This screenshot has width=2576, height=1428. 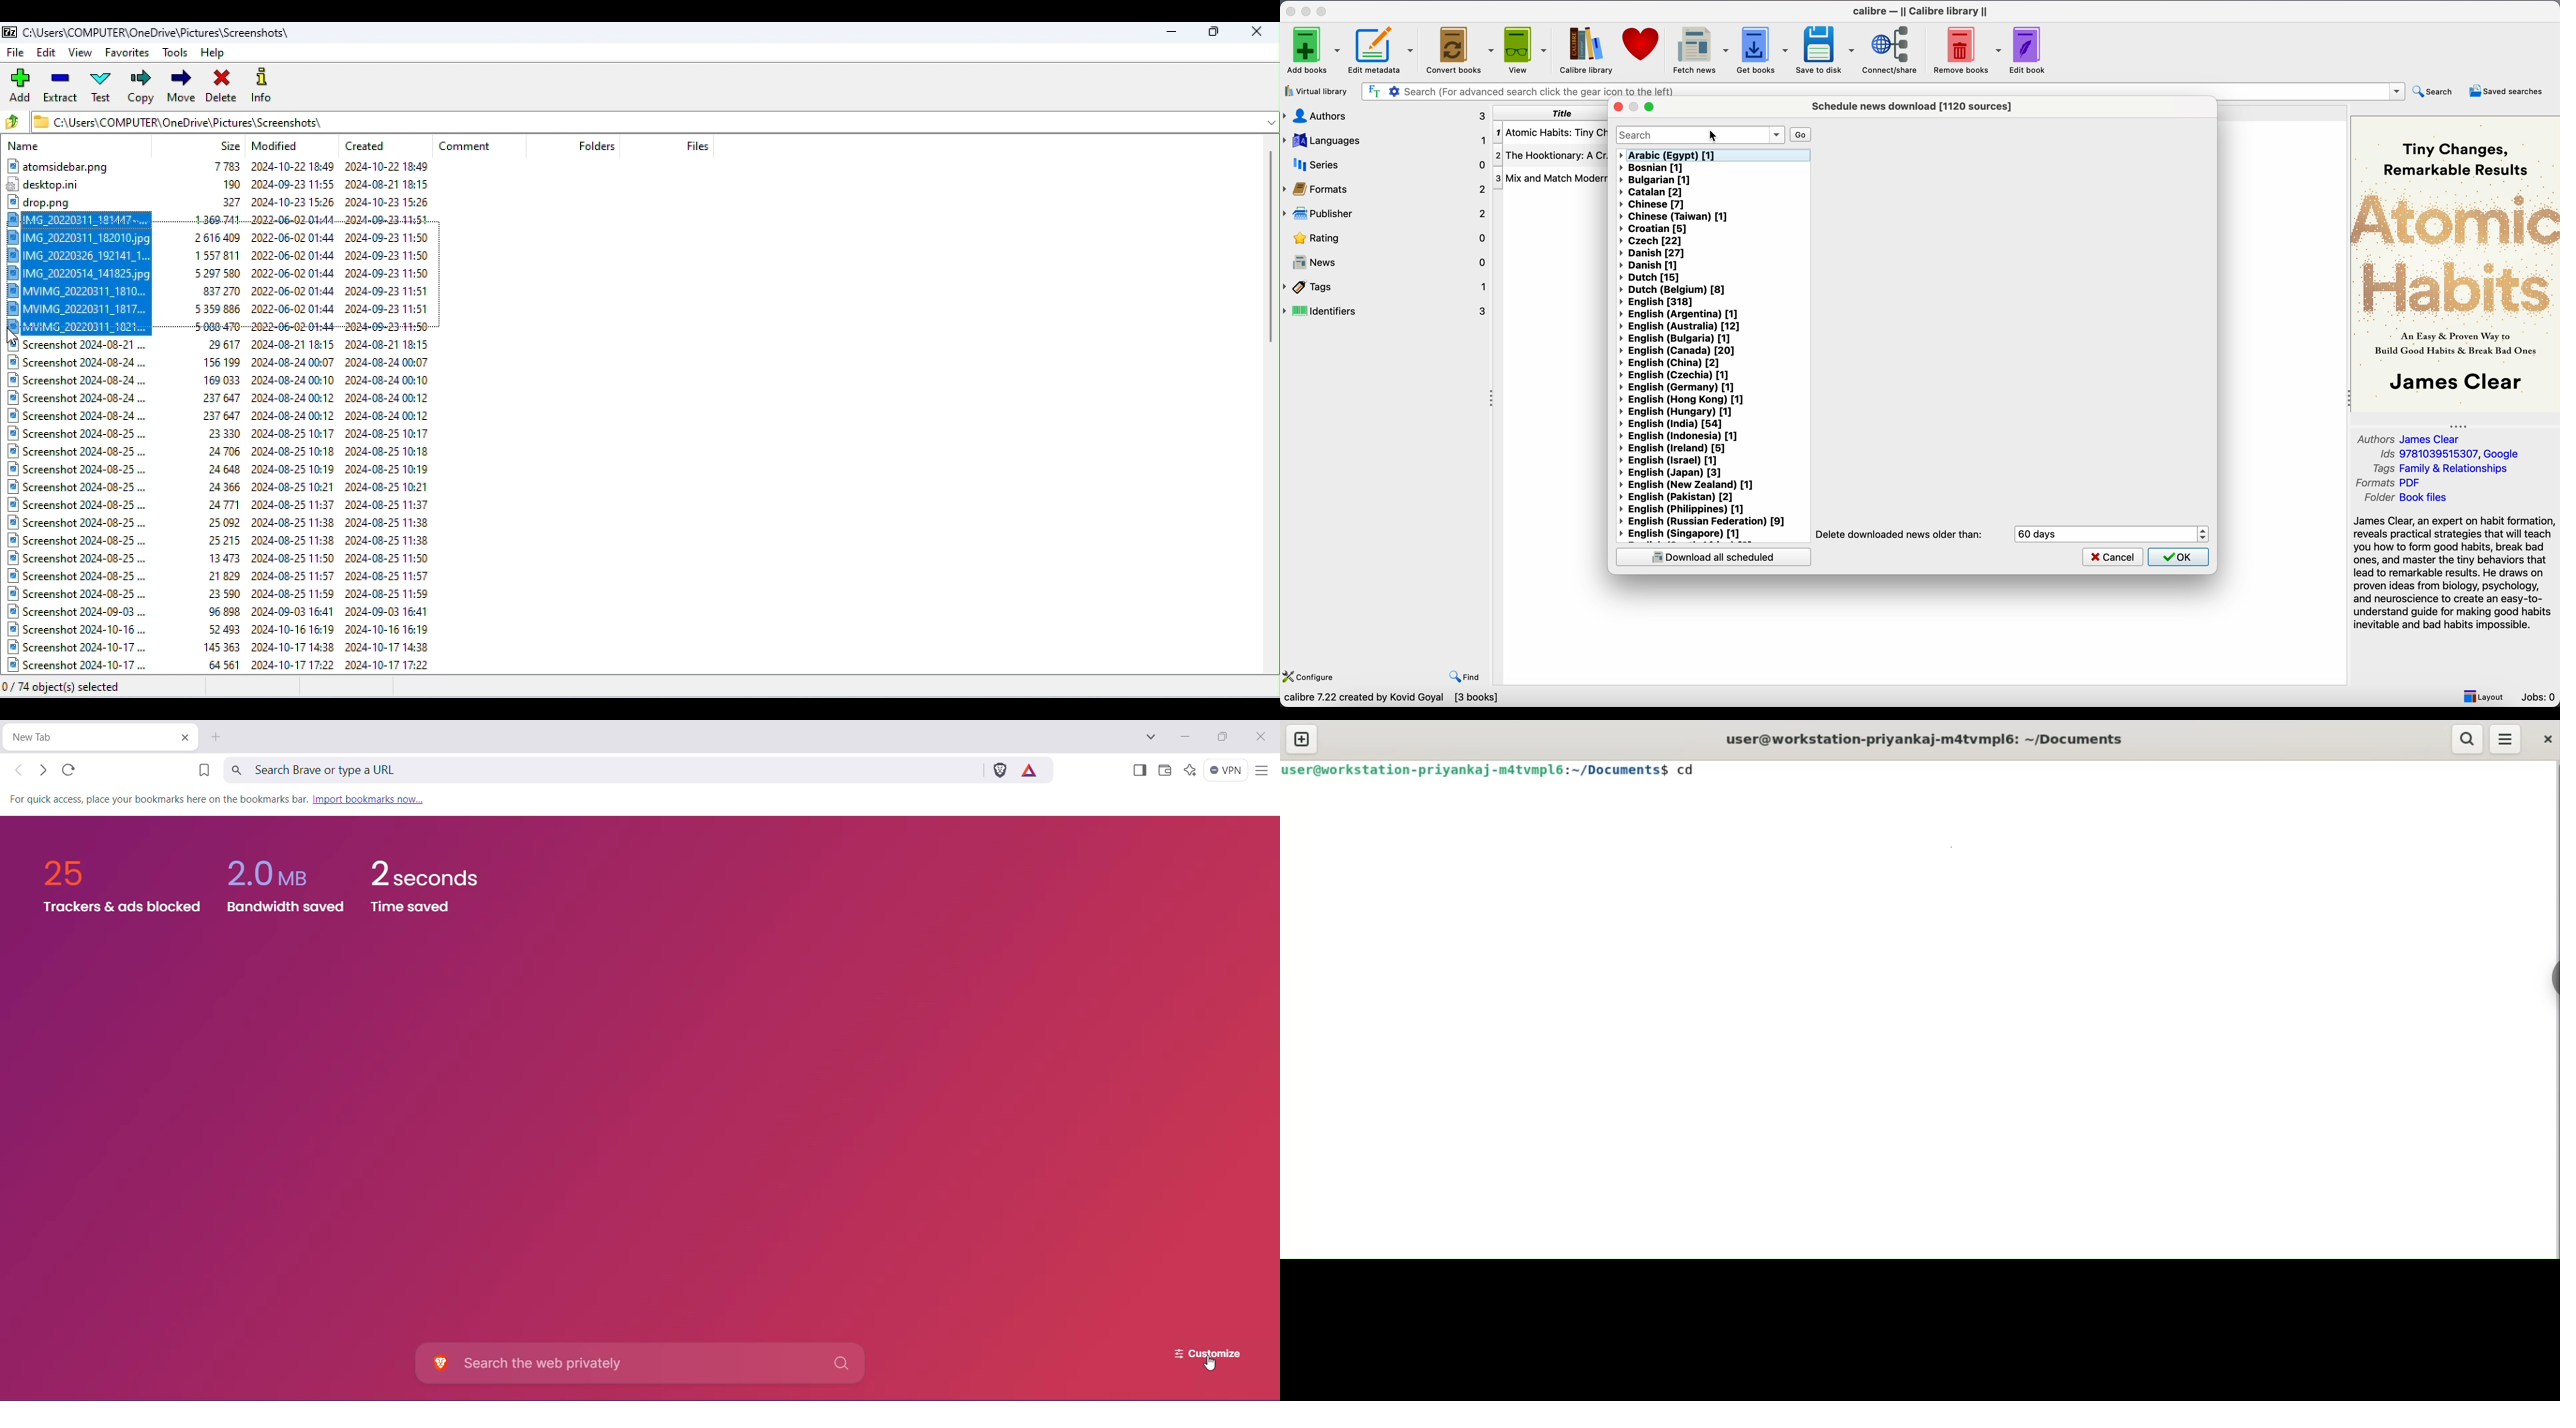 I want to click on English (Canada) [20], so click(x=1677, y=350).